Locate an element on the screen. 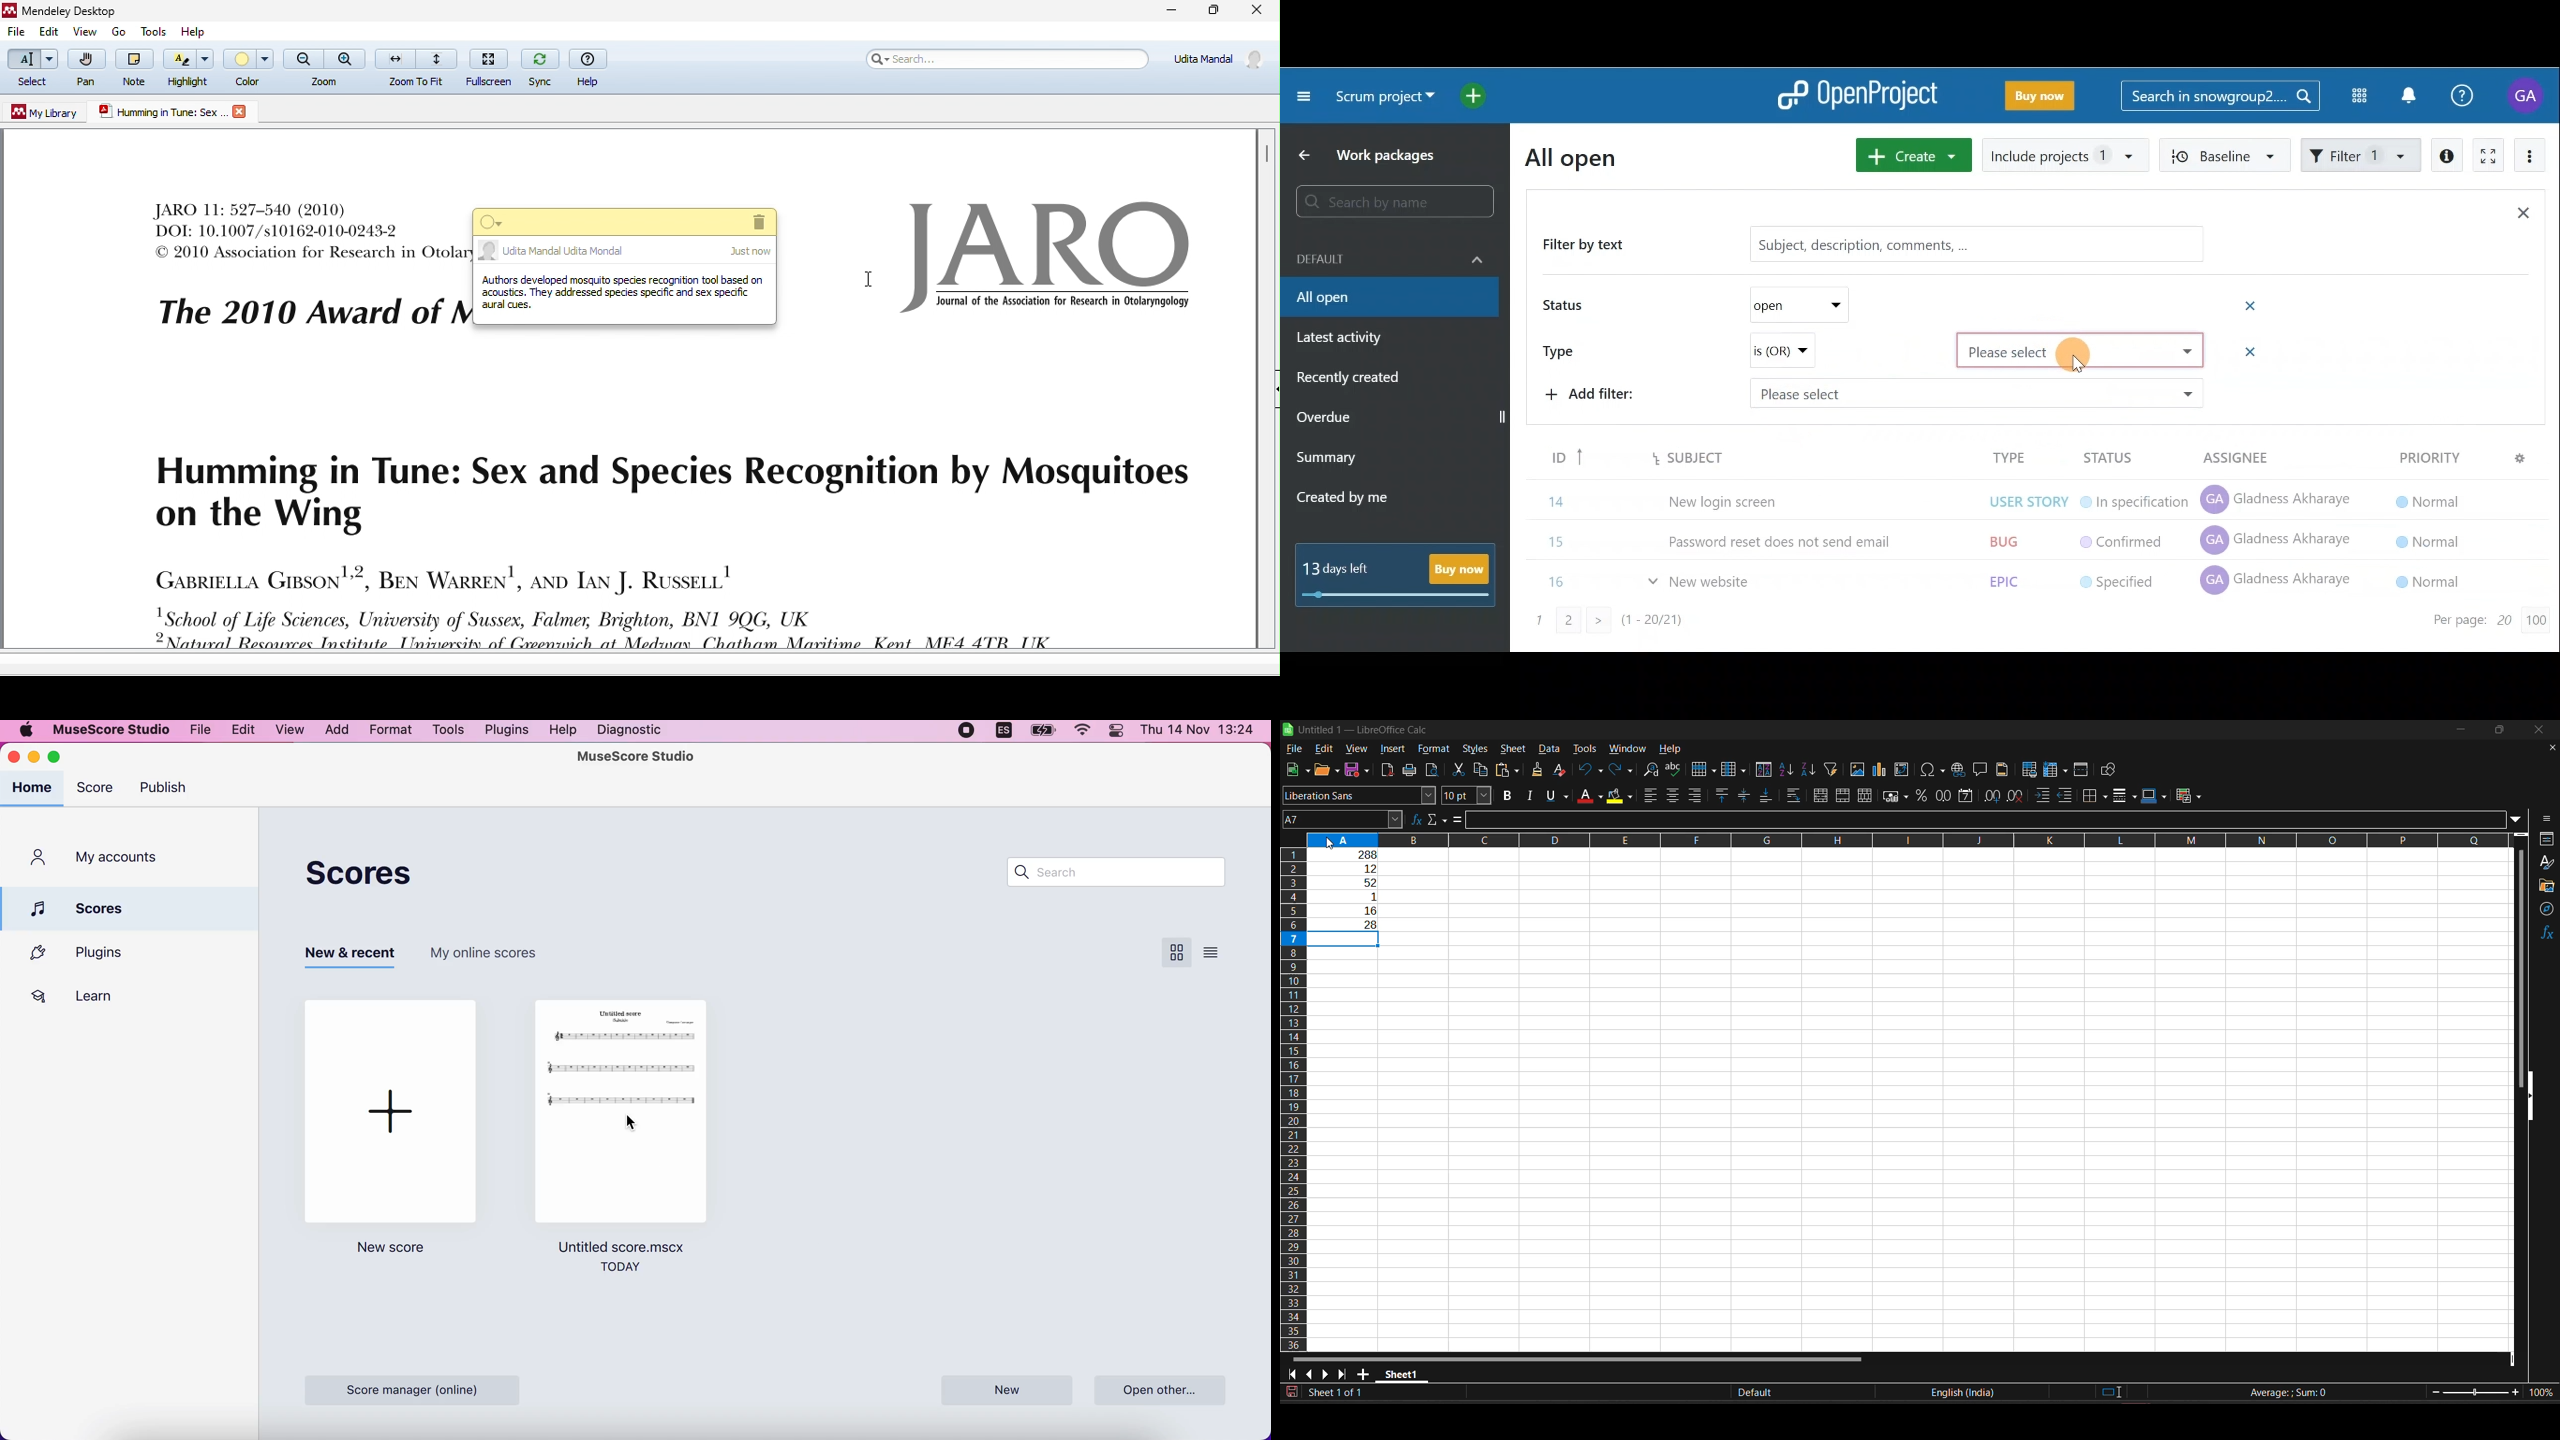  Select type is located at coordinates (2082, 350).